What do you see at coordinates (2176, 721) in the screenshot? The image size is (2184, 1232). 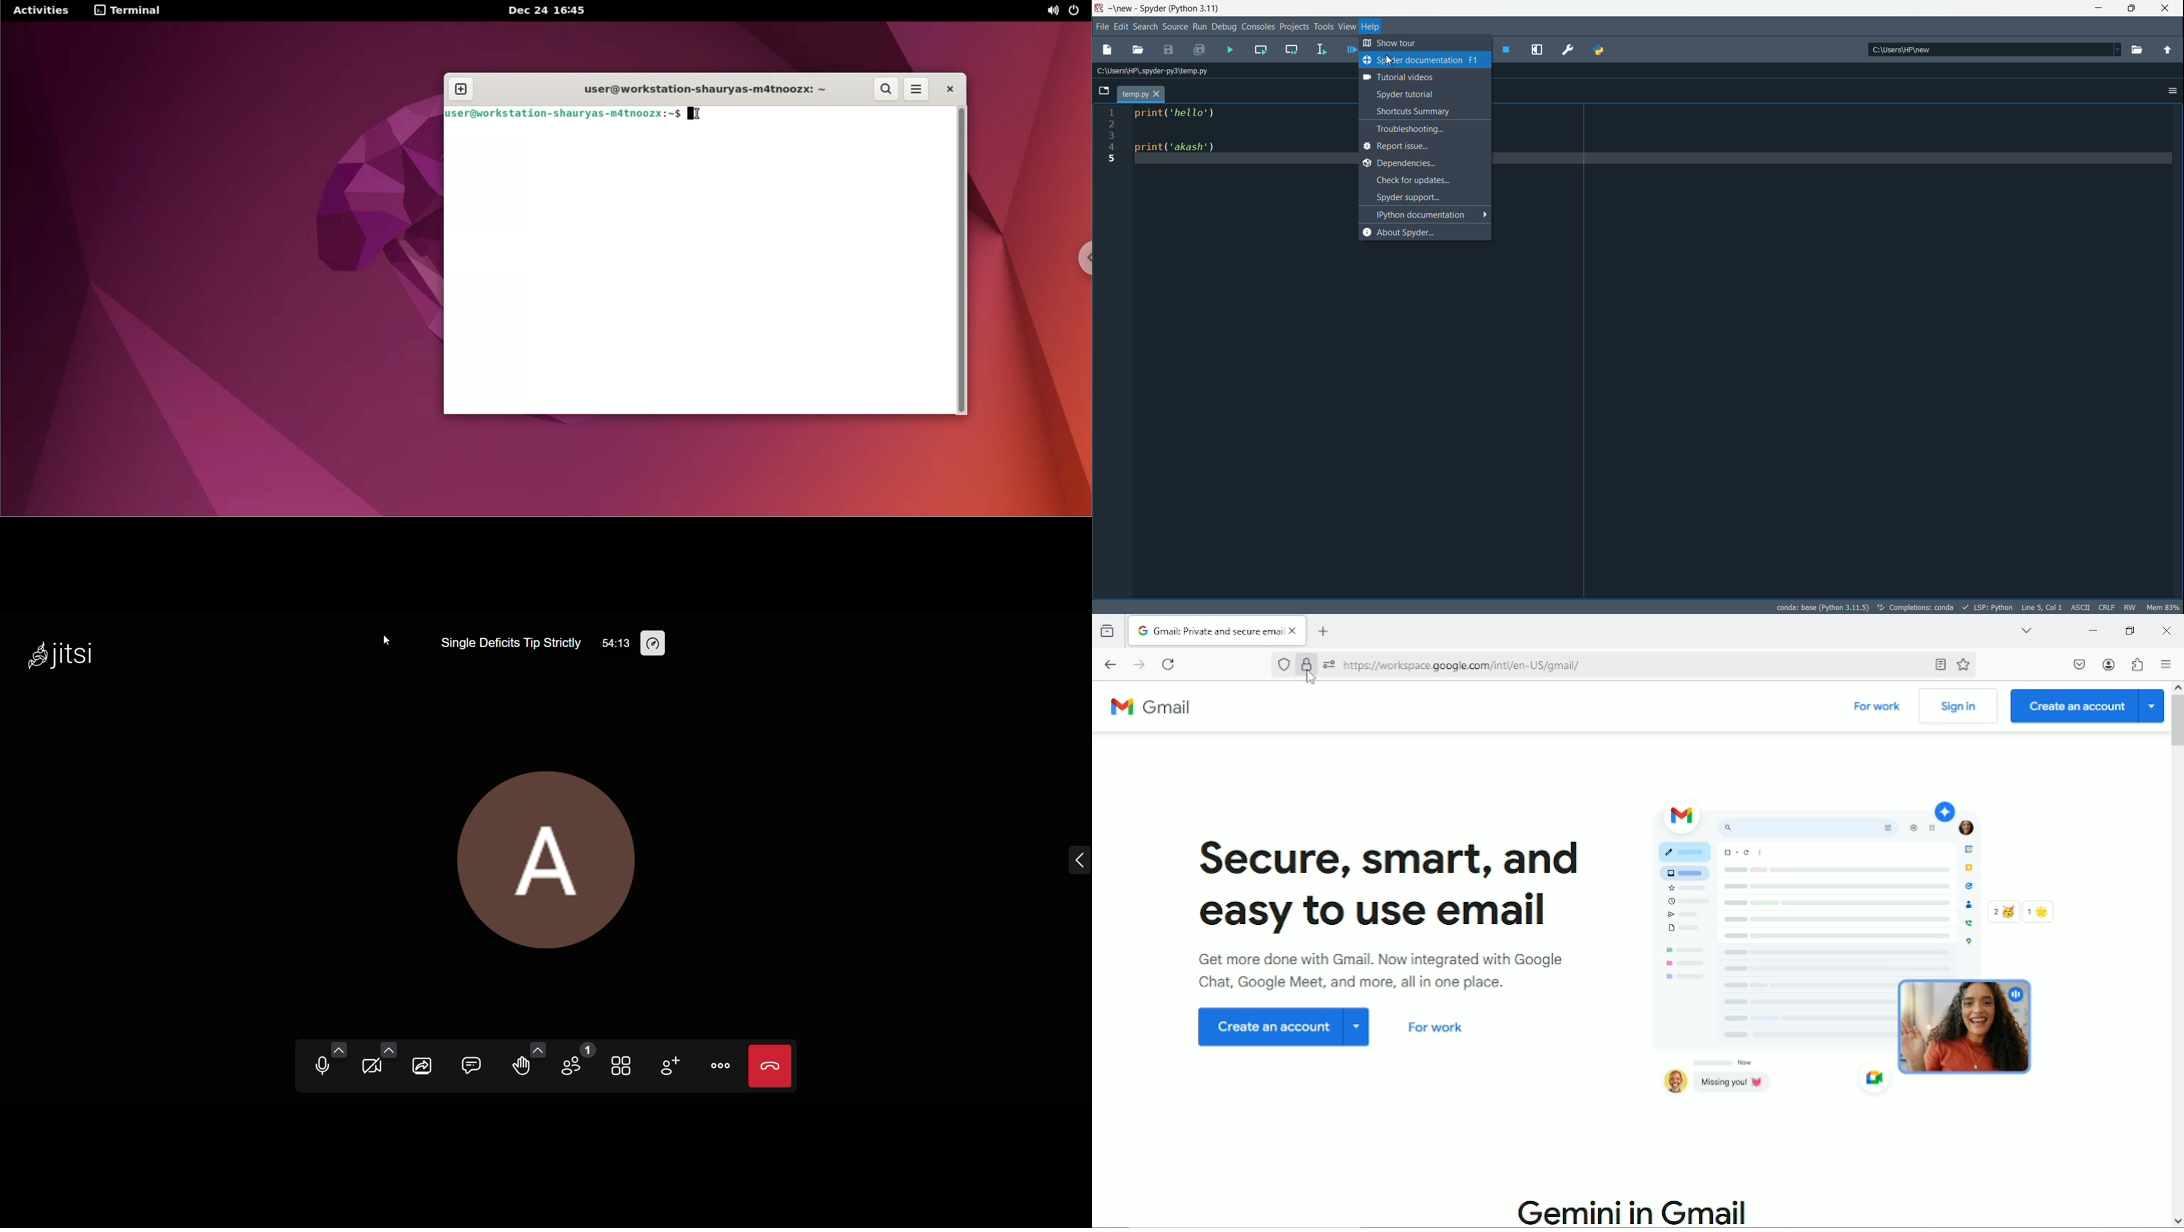 I see `Vertical scrollbar` at bounding box center [2176, 721].